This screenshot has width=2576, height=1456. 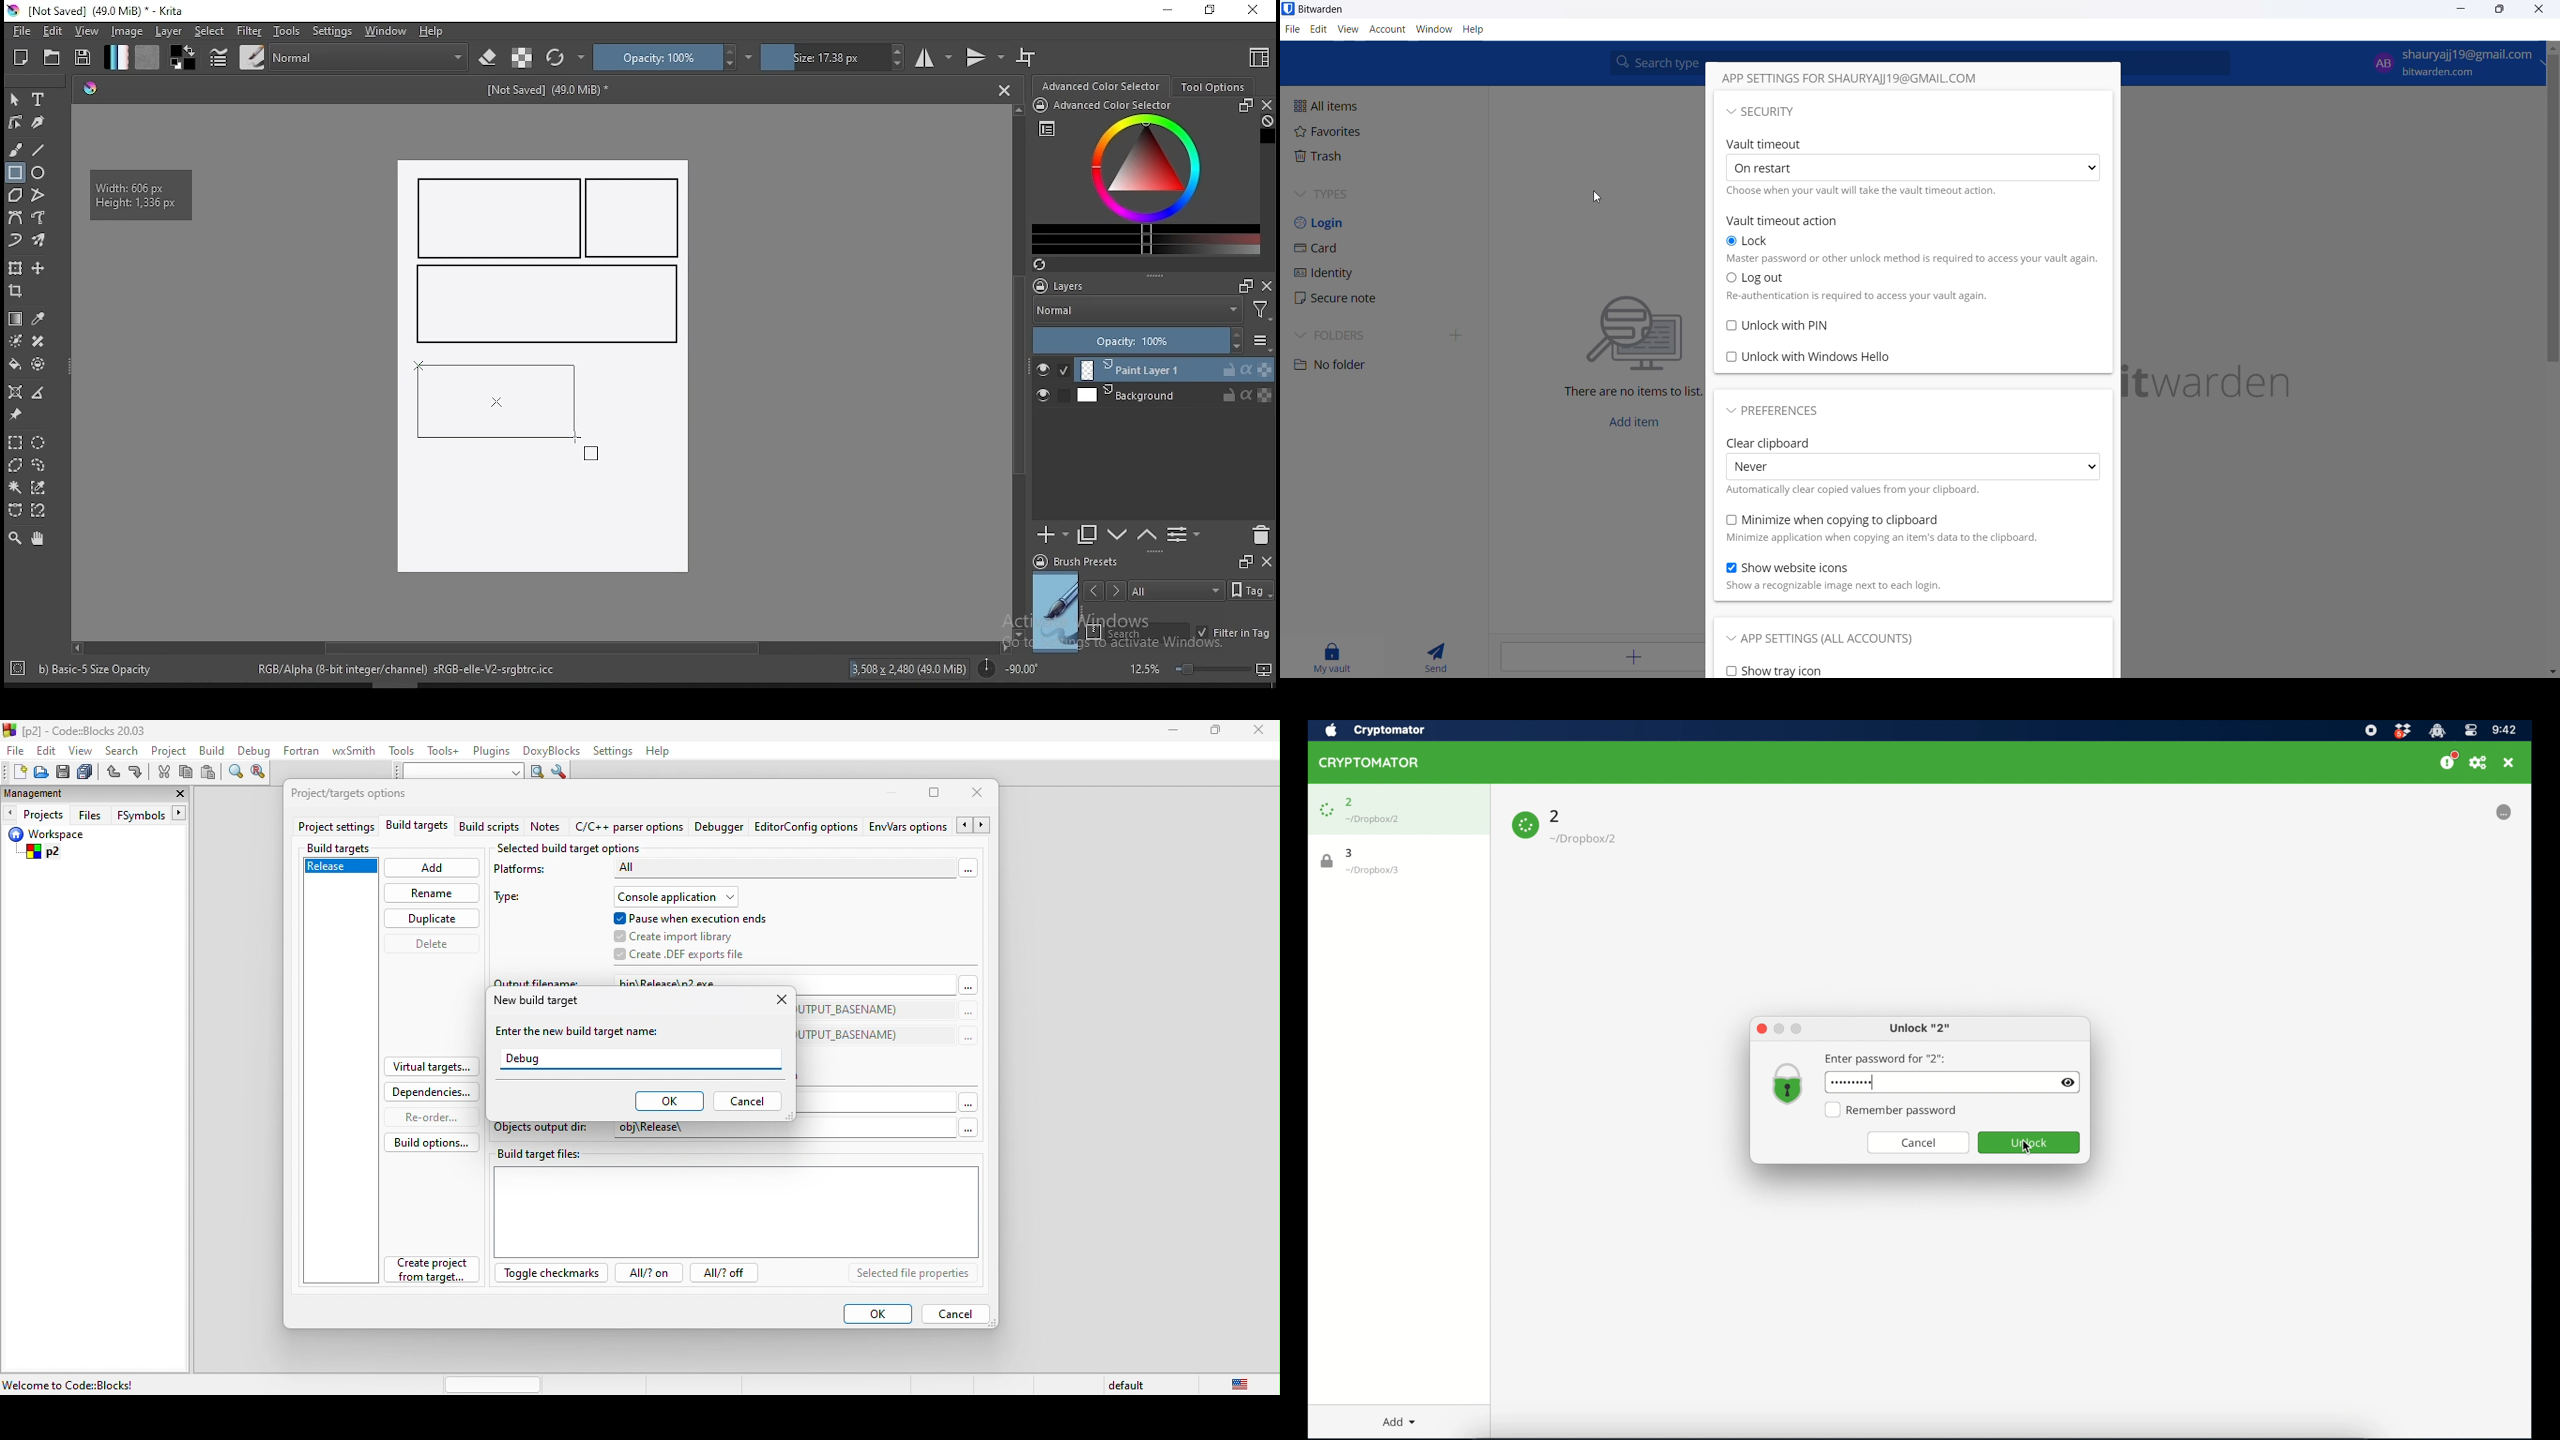 What do you see at coordinates (1245, 561) in the screenshot?
I see `Frames` at bounding box center [1245, 561].